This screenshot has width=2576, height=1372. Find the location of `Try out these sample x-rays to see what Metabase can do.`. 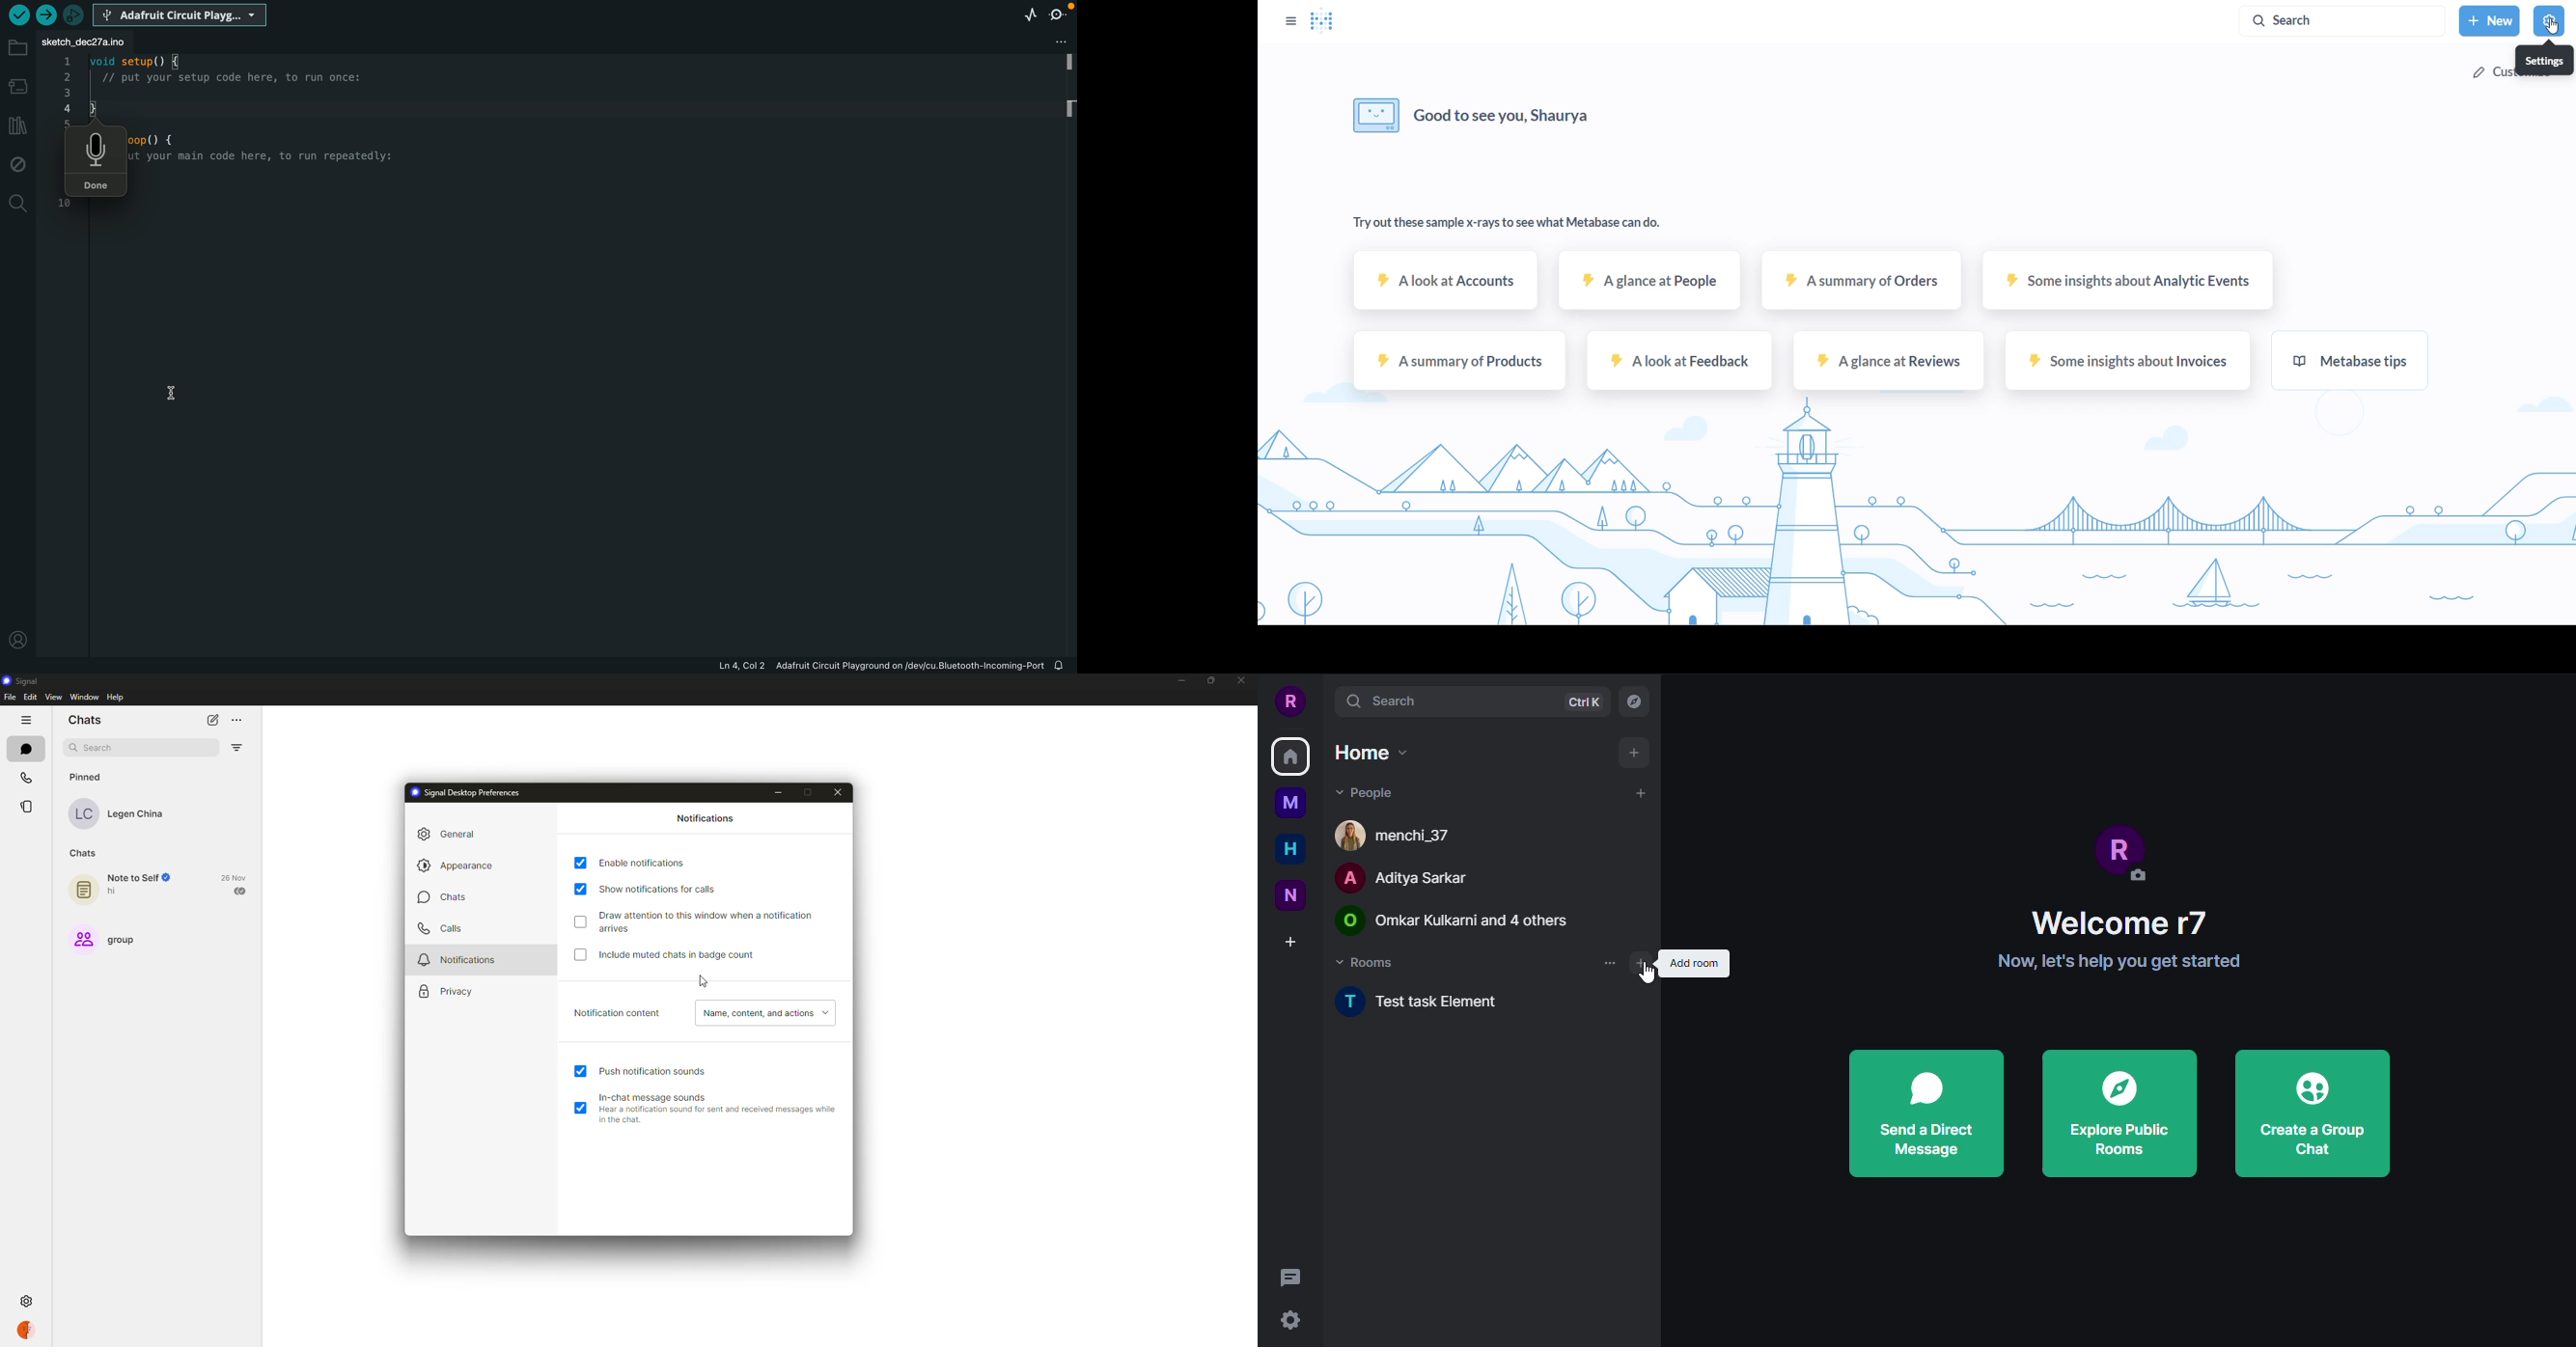

Try out these sample x-rays to see what Metabase can do. is located at coordinates (1514, 224).